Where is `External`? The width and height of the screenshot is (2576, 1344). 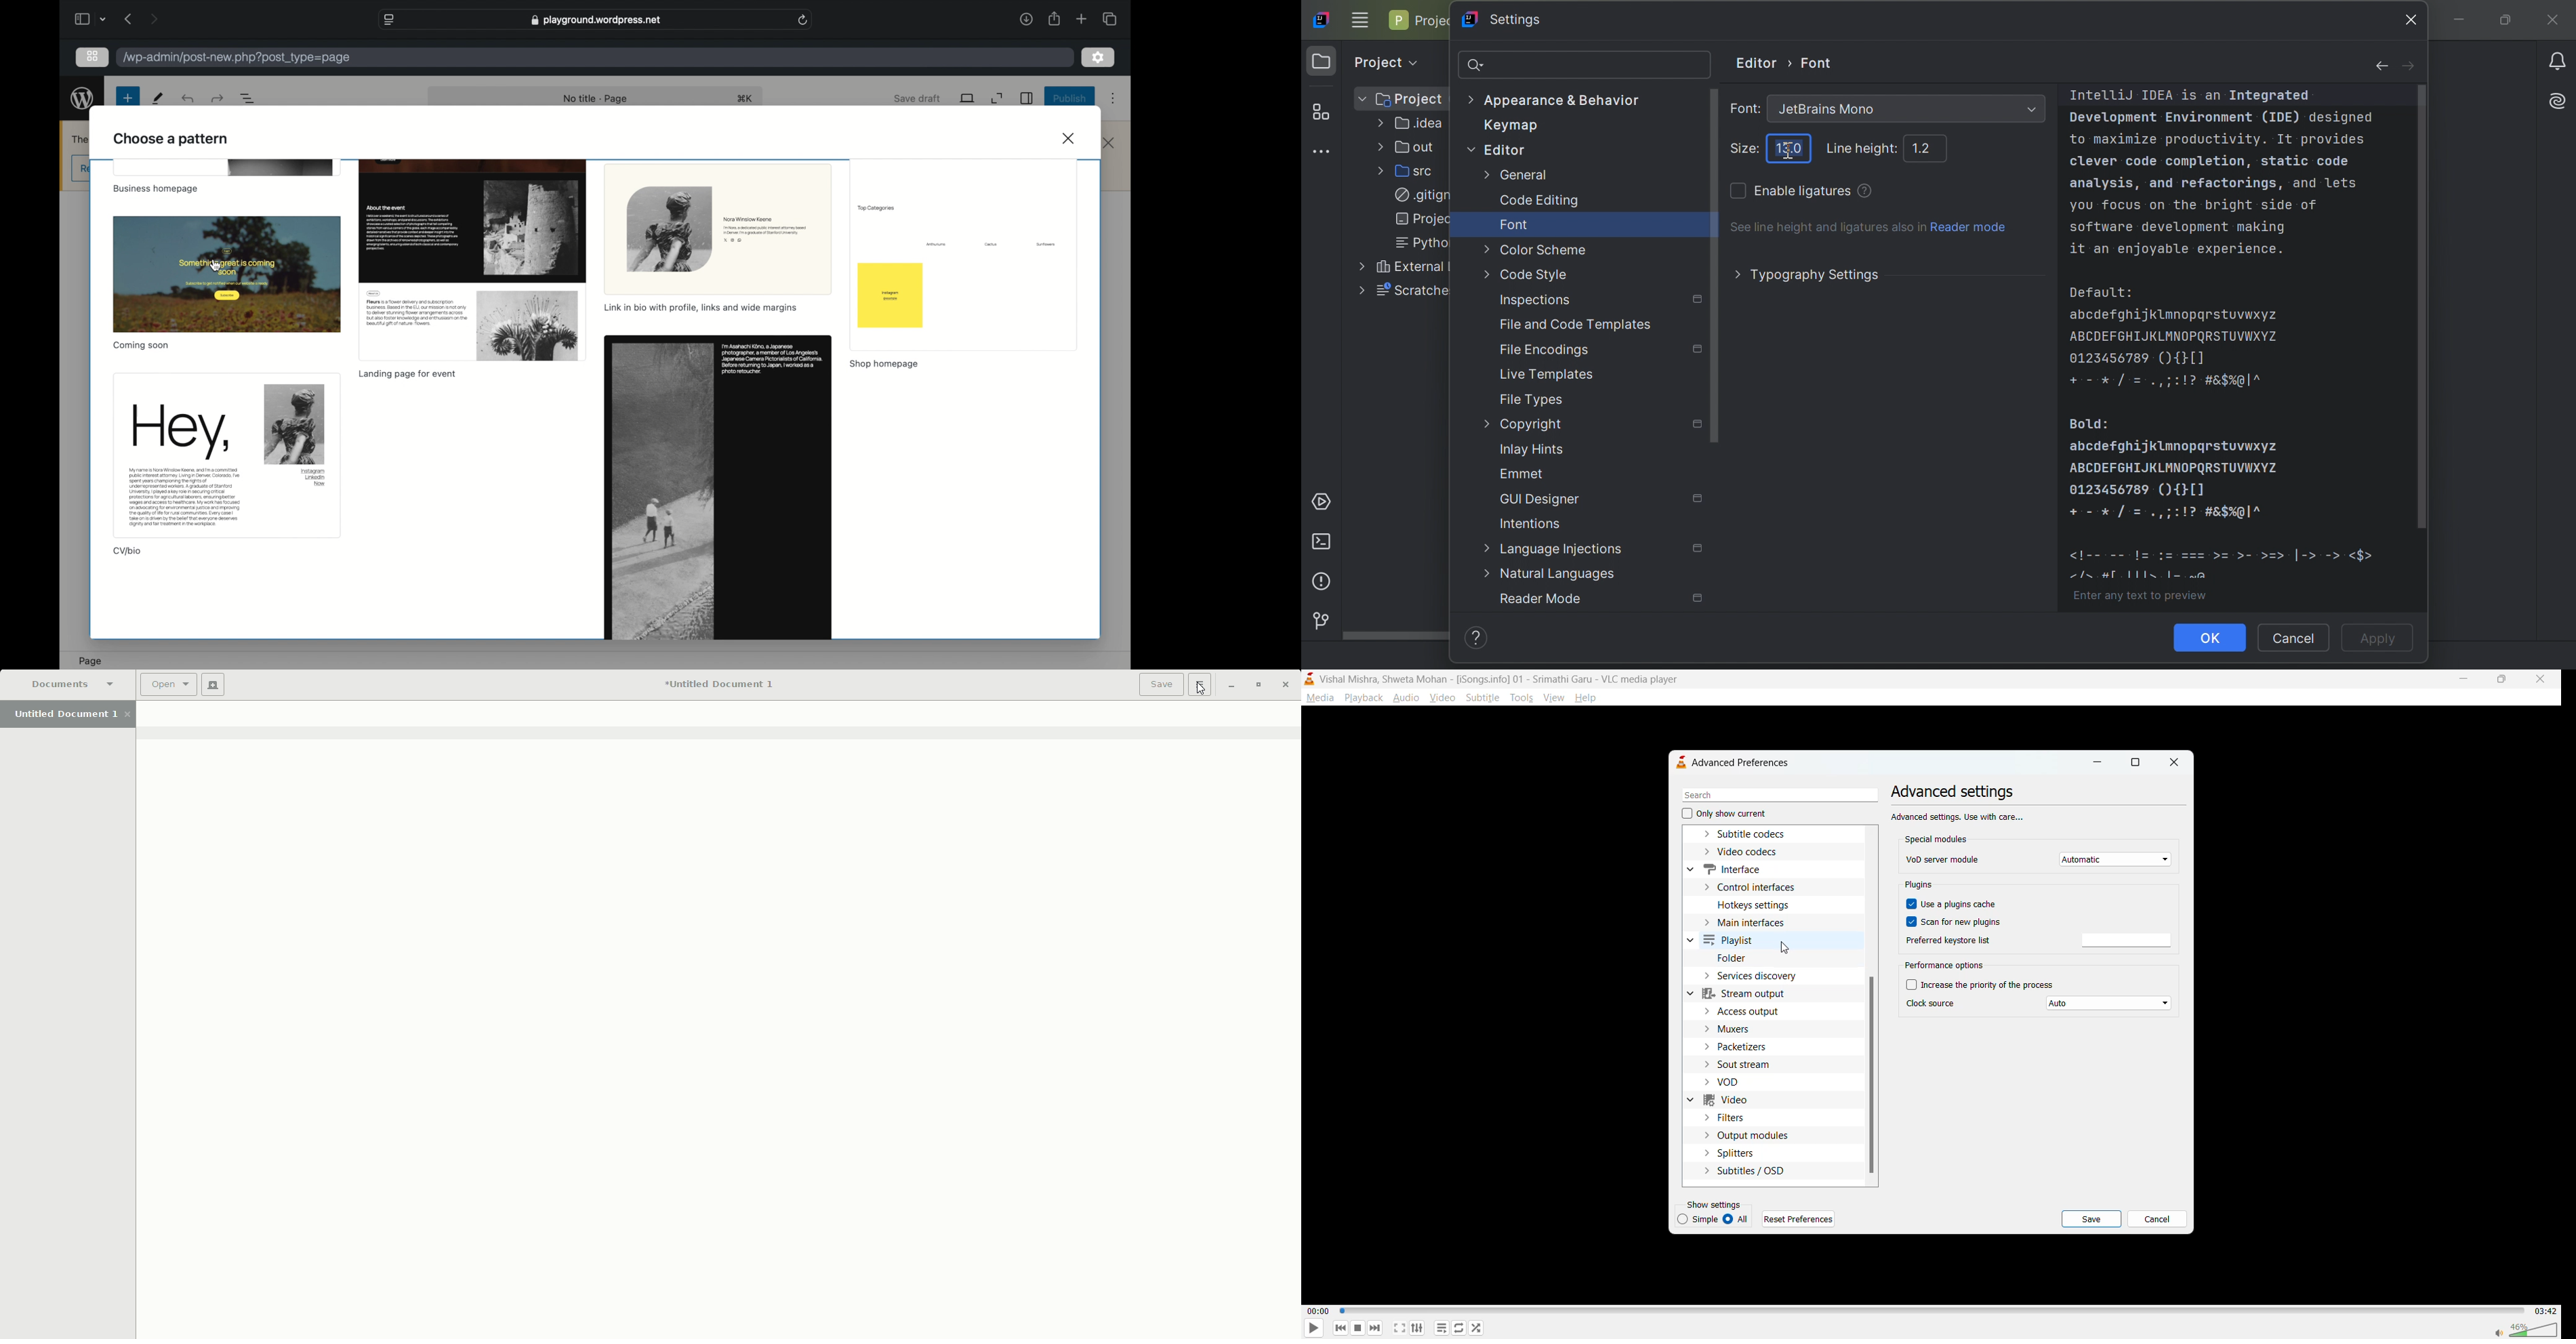 External is located at coordinates (1401, 266).